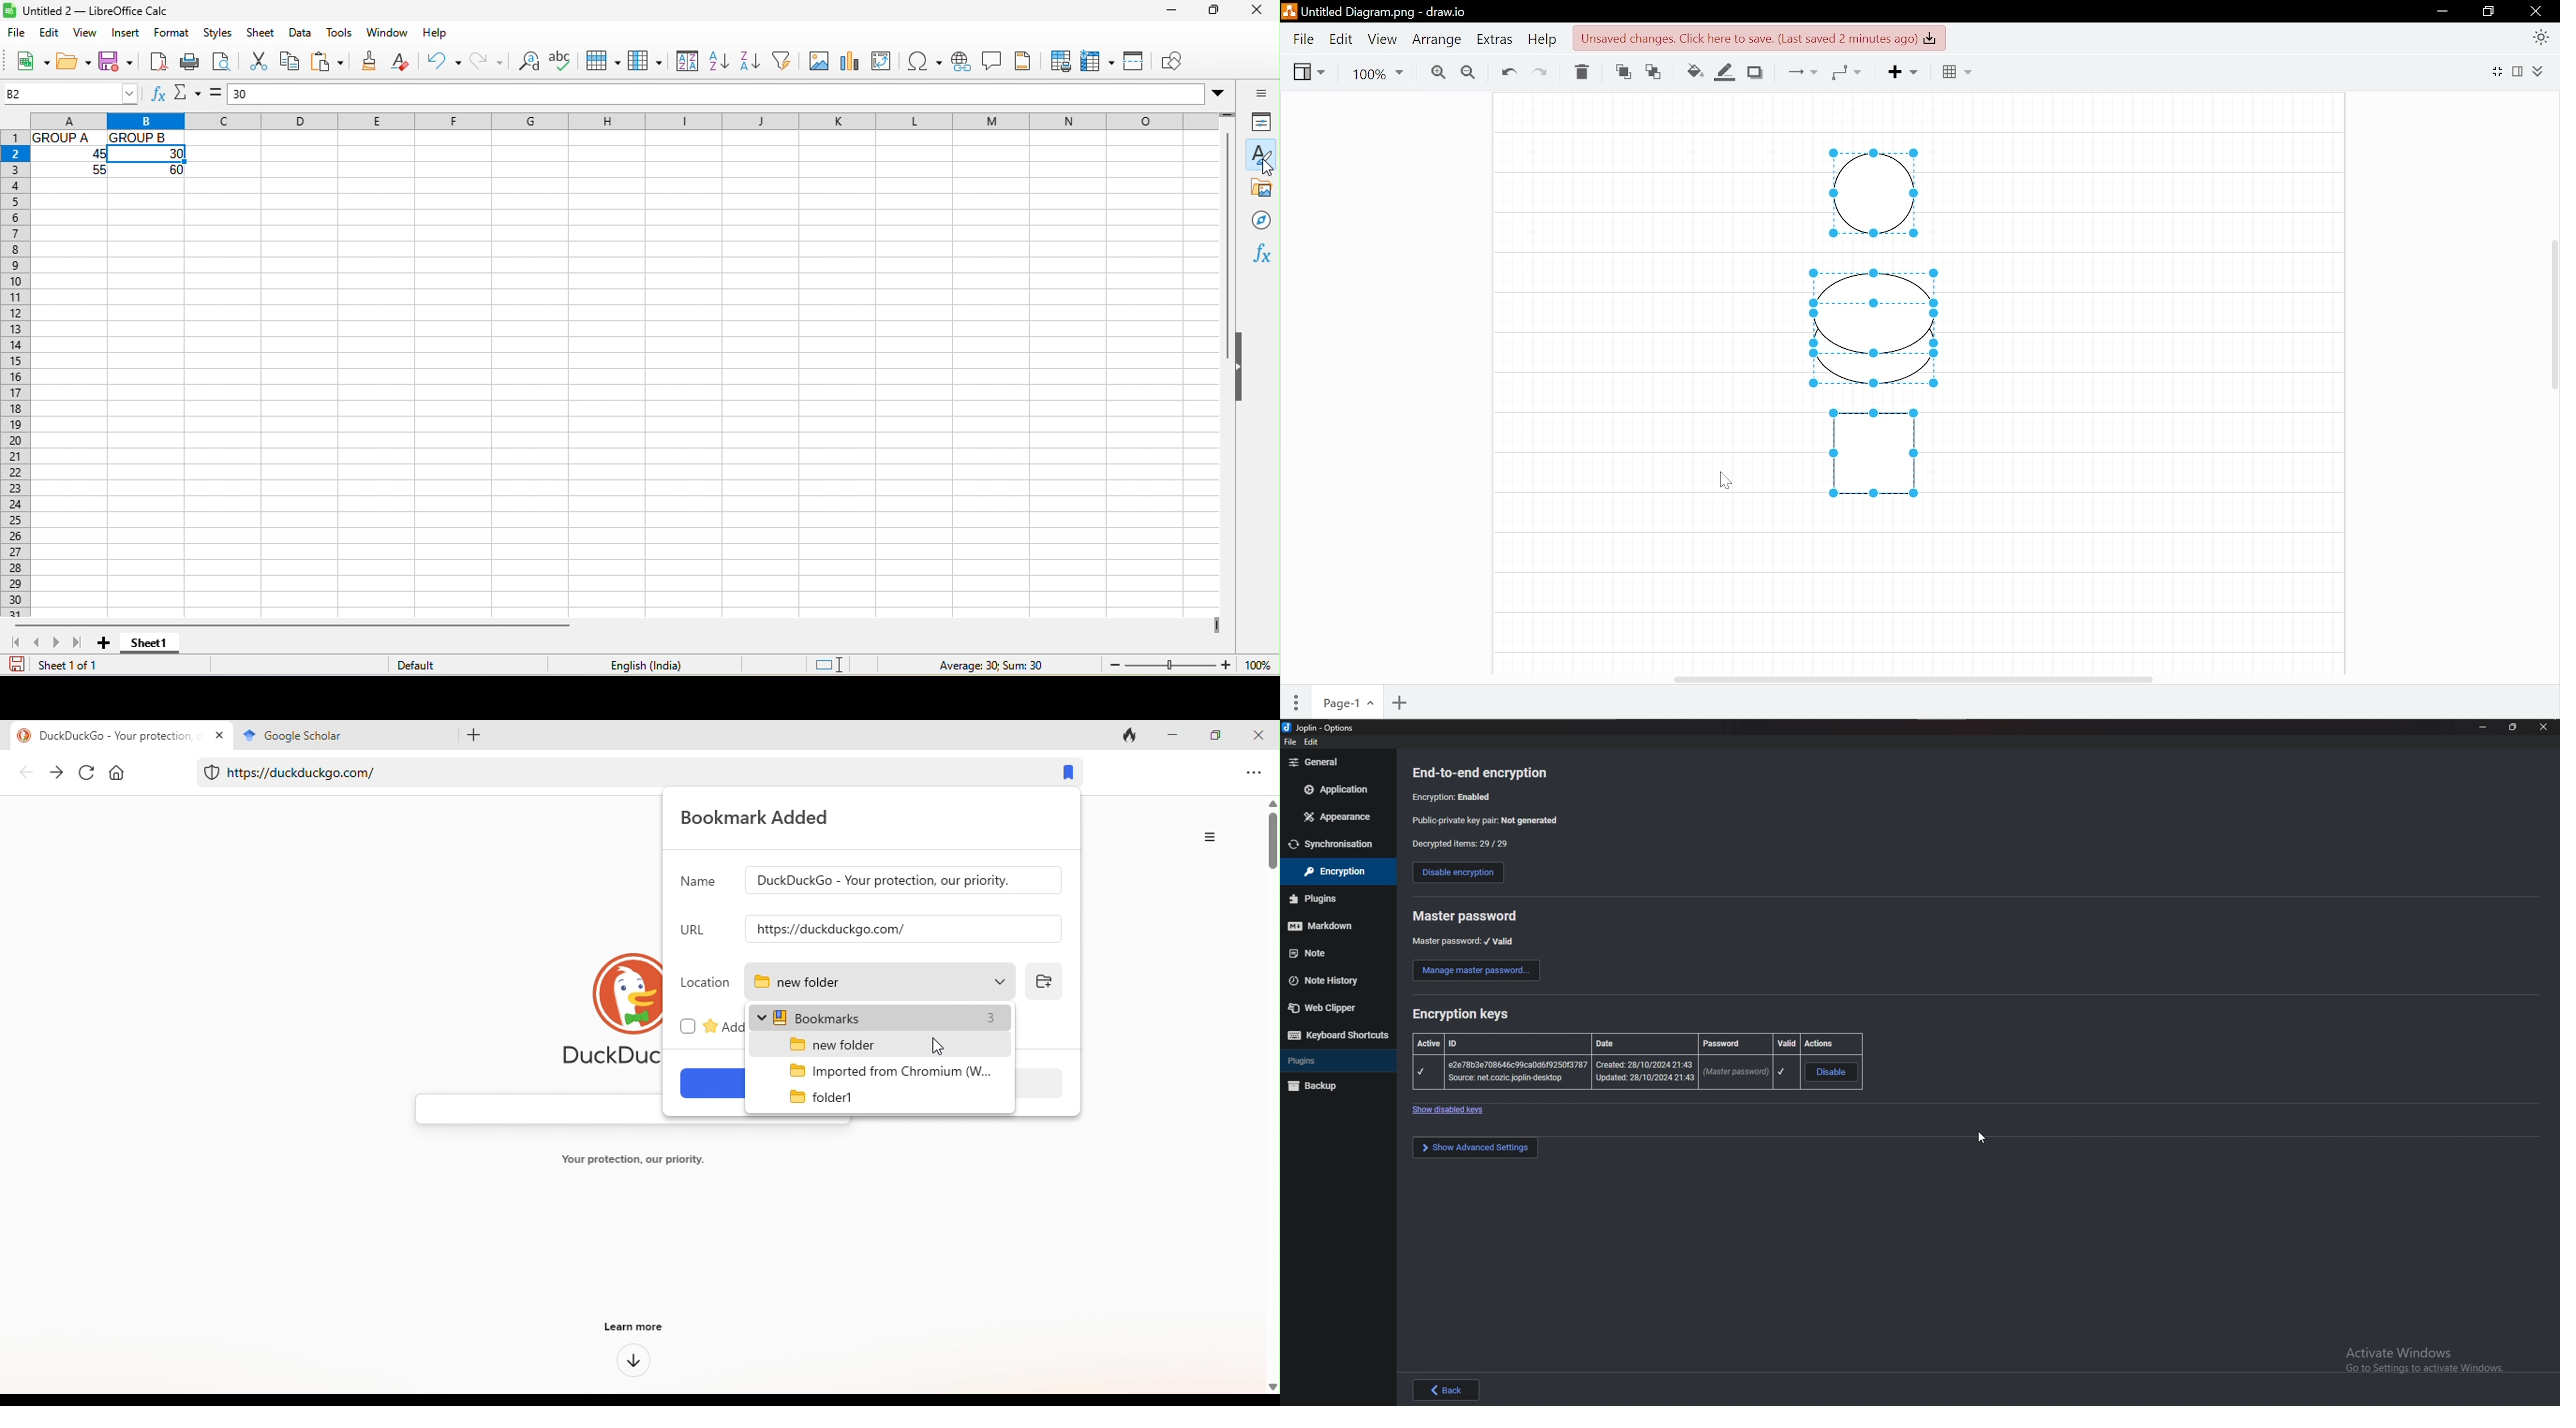 The width and height of the screenshot is (2576, 1428). What do you see at coordinates (1483, 772) in the screenshot?
I see `end to end encryption` at bounding box center [1483, 772].